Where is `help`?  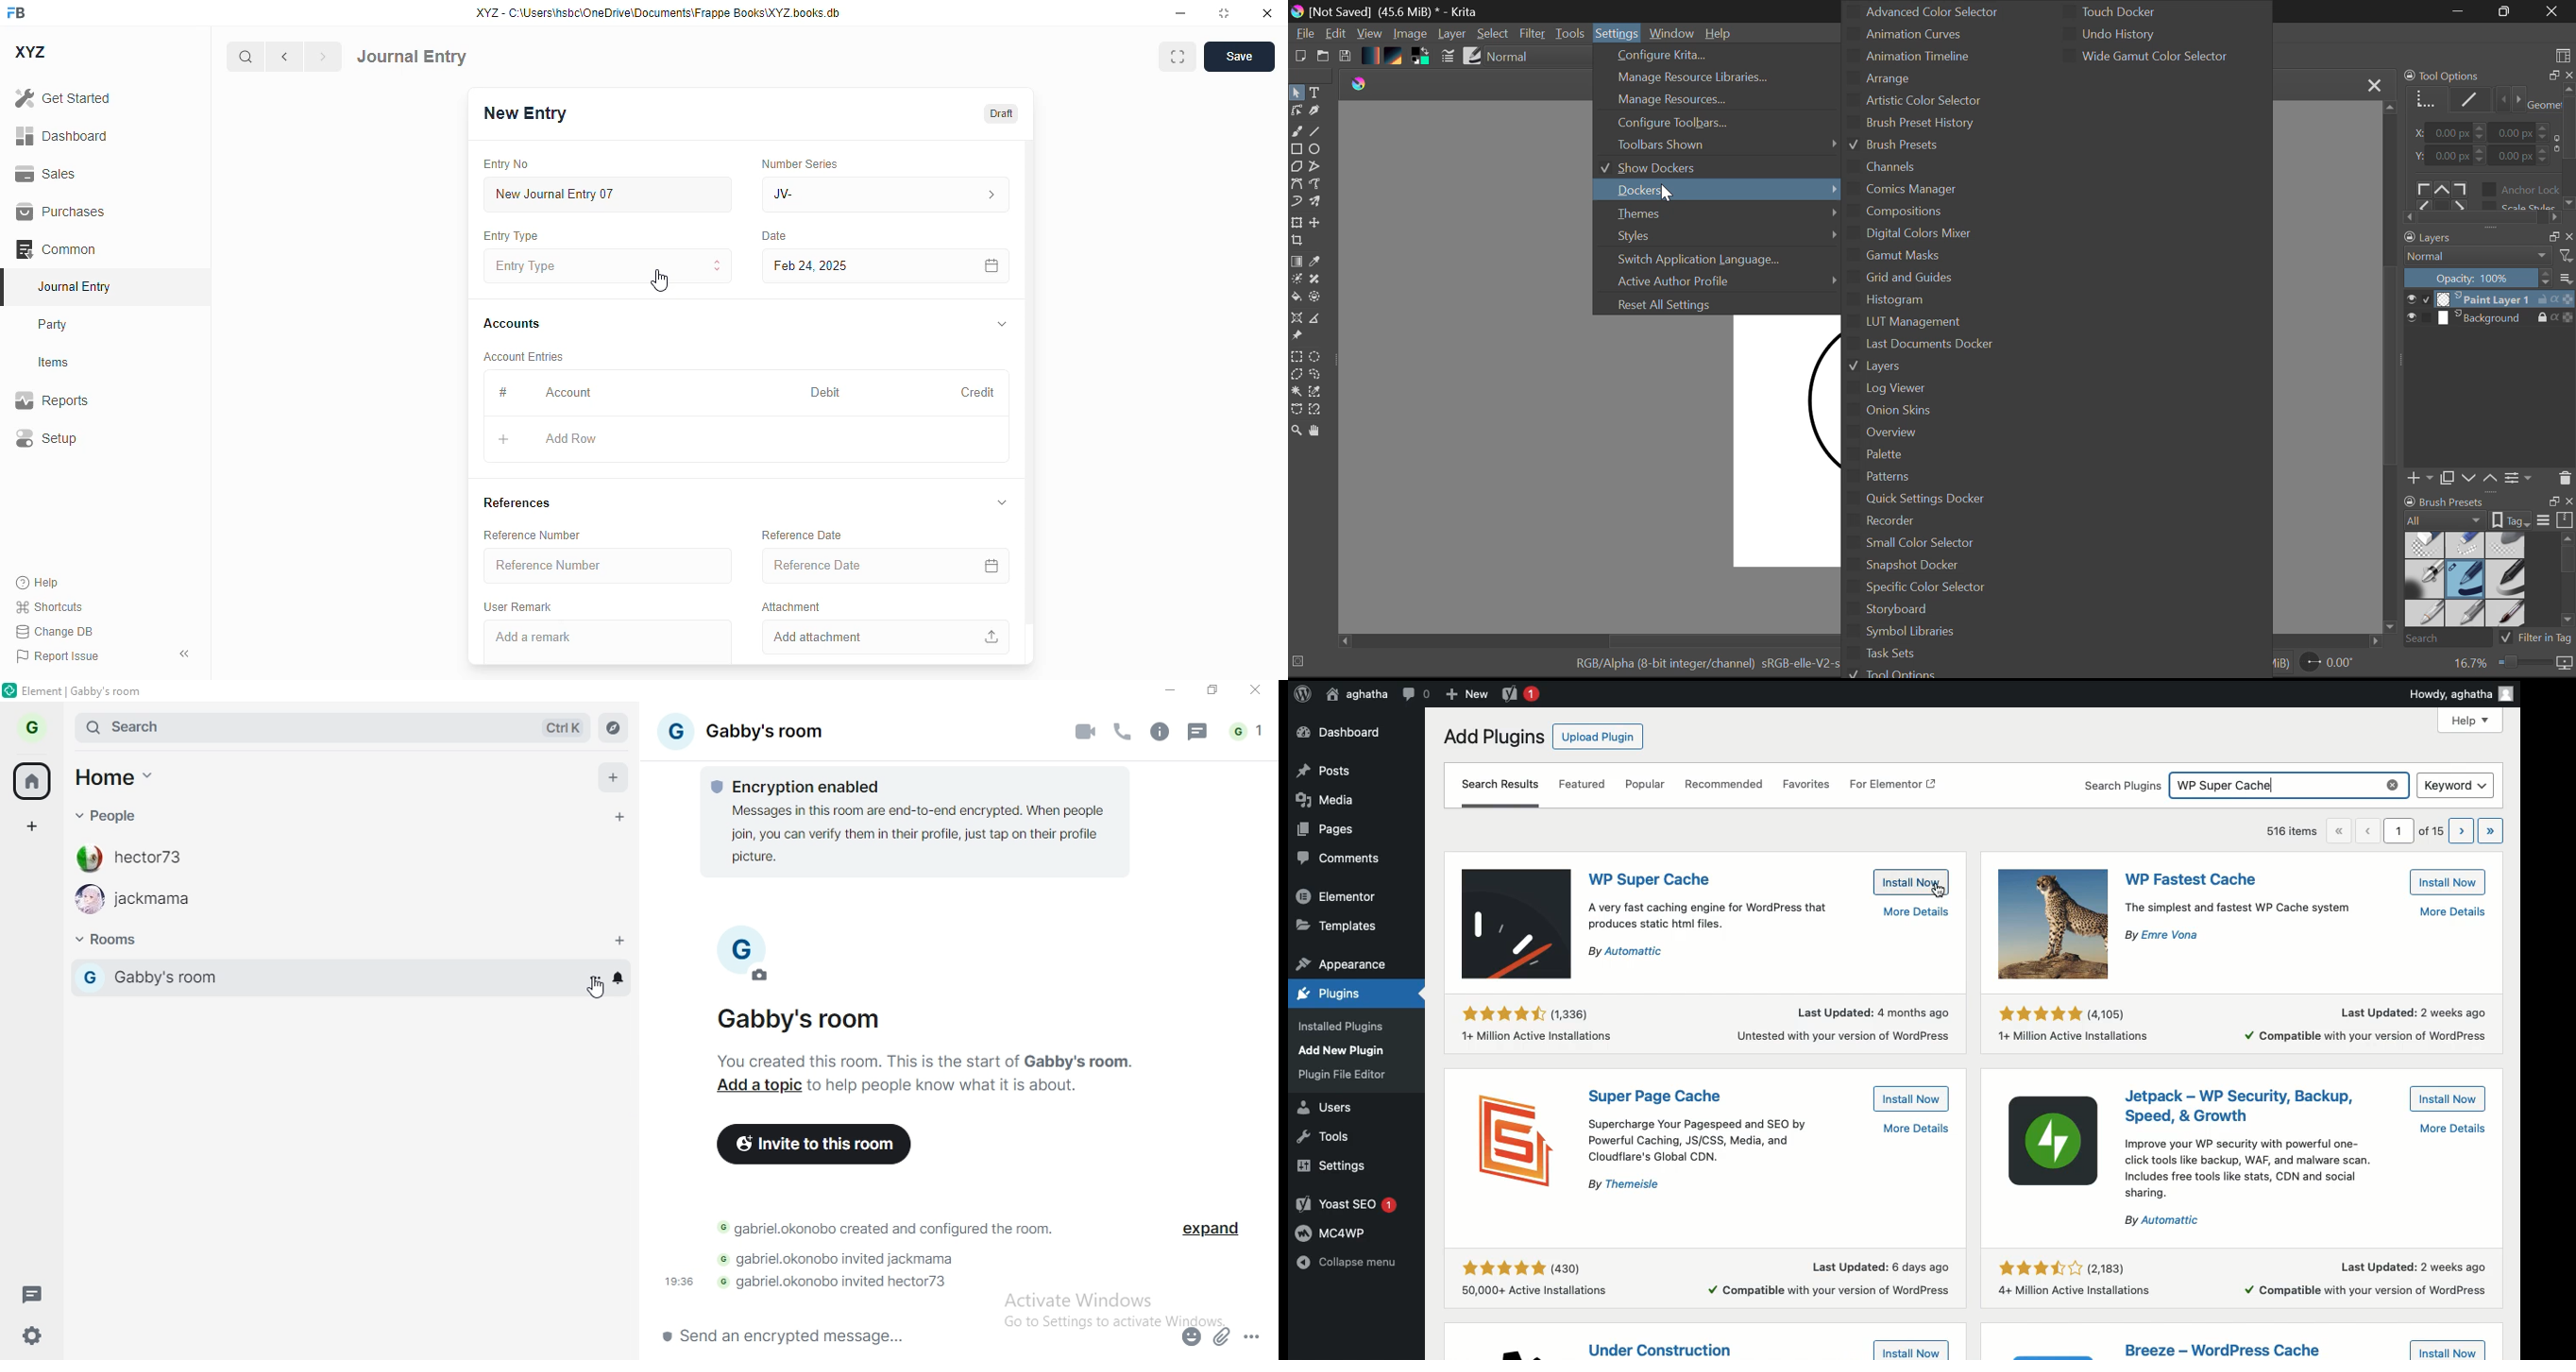 help is located at coordinates (38, 583).